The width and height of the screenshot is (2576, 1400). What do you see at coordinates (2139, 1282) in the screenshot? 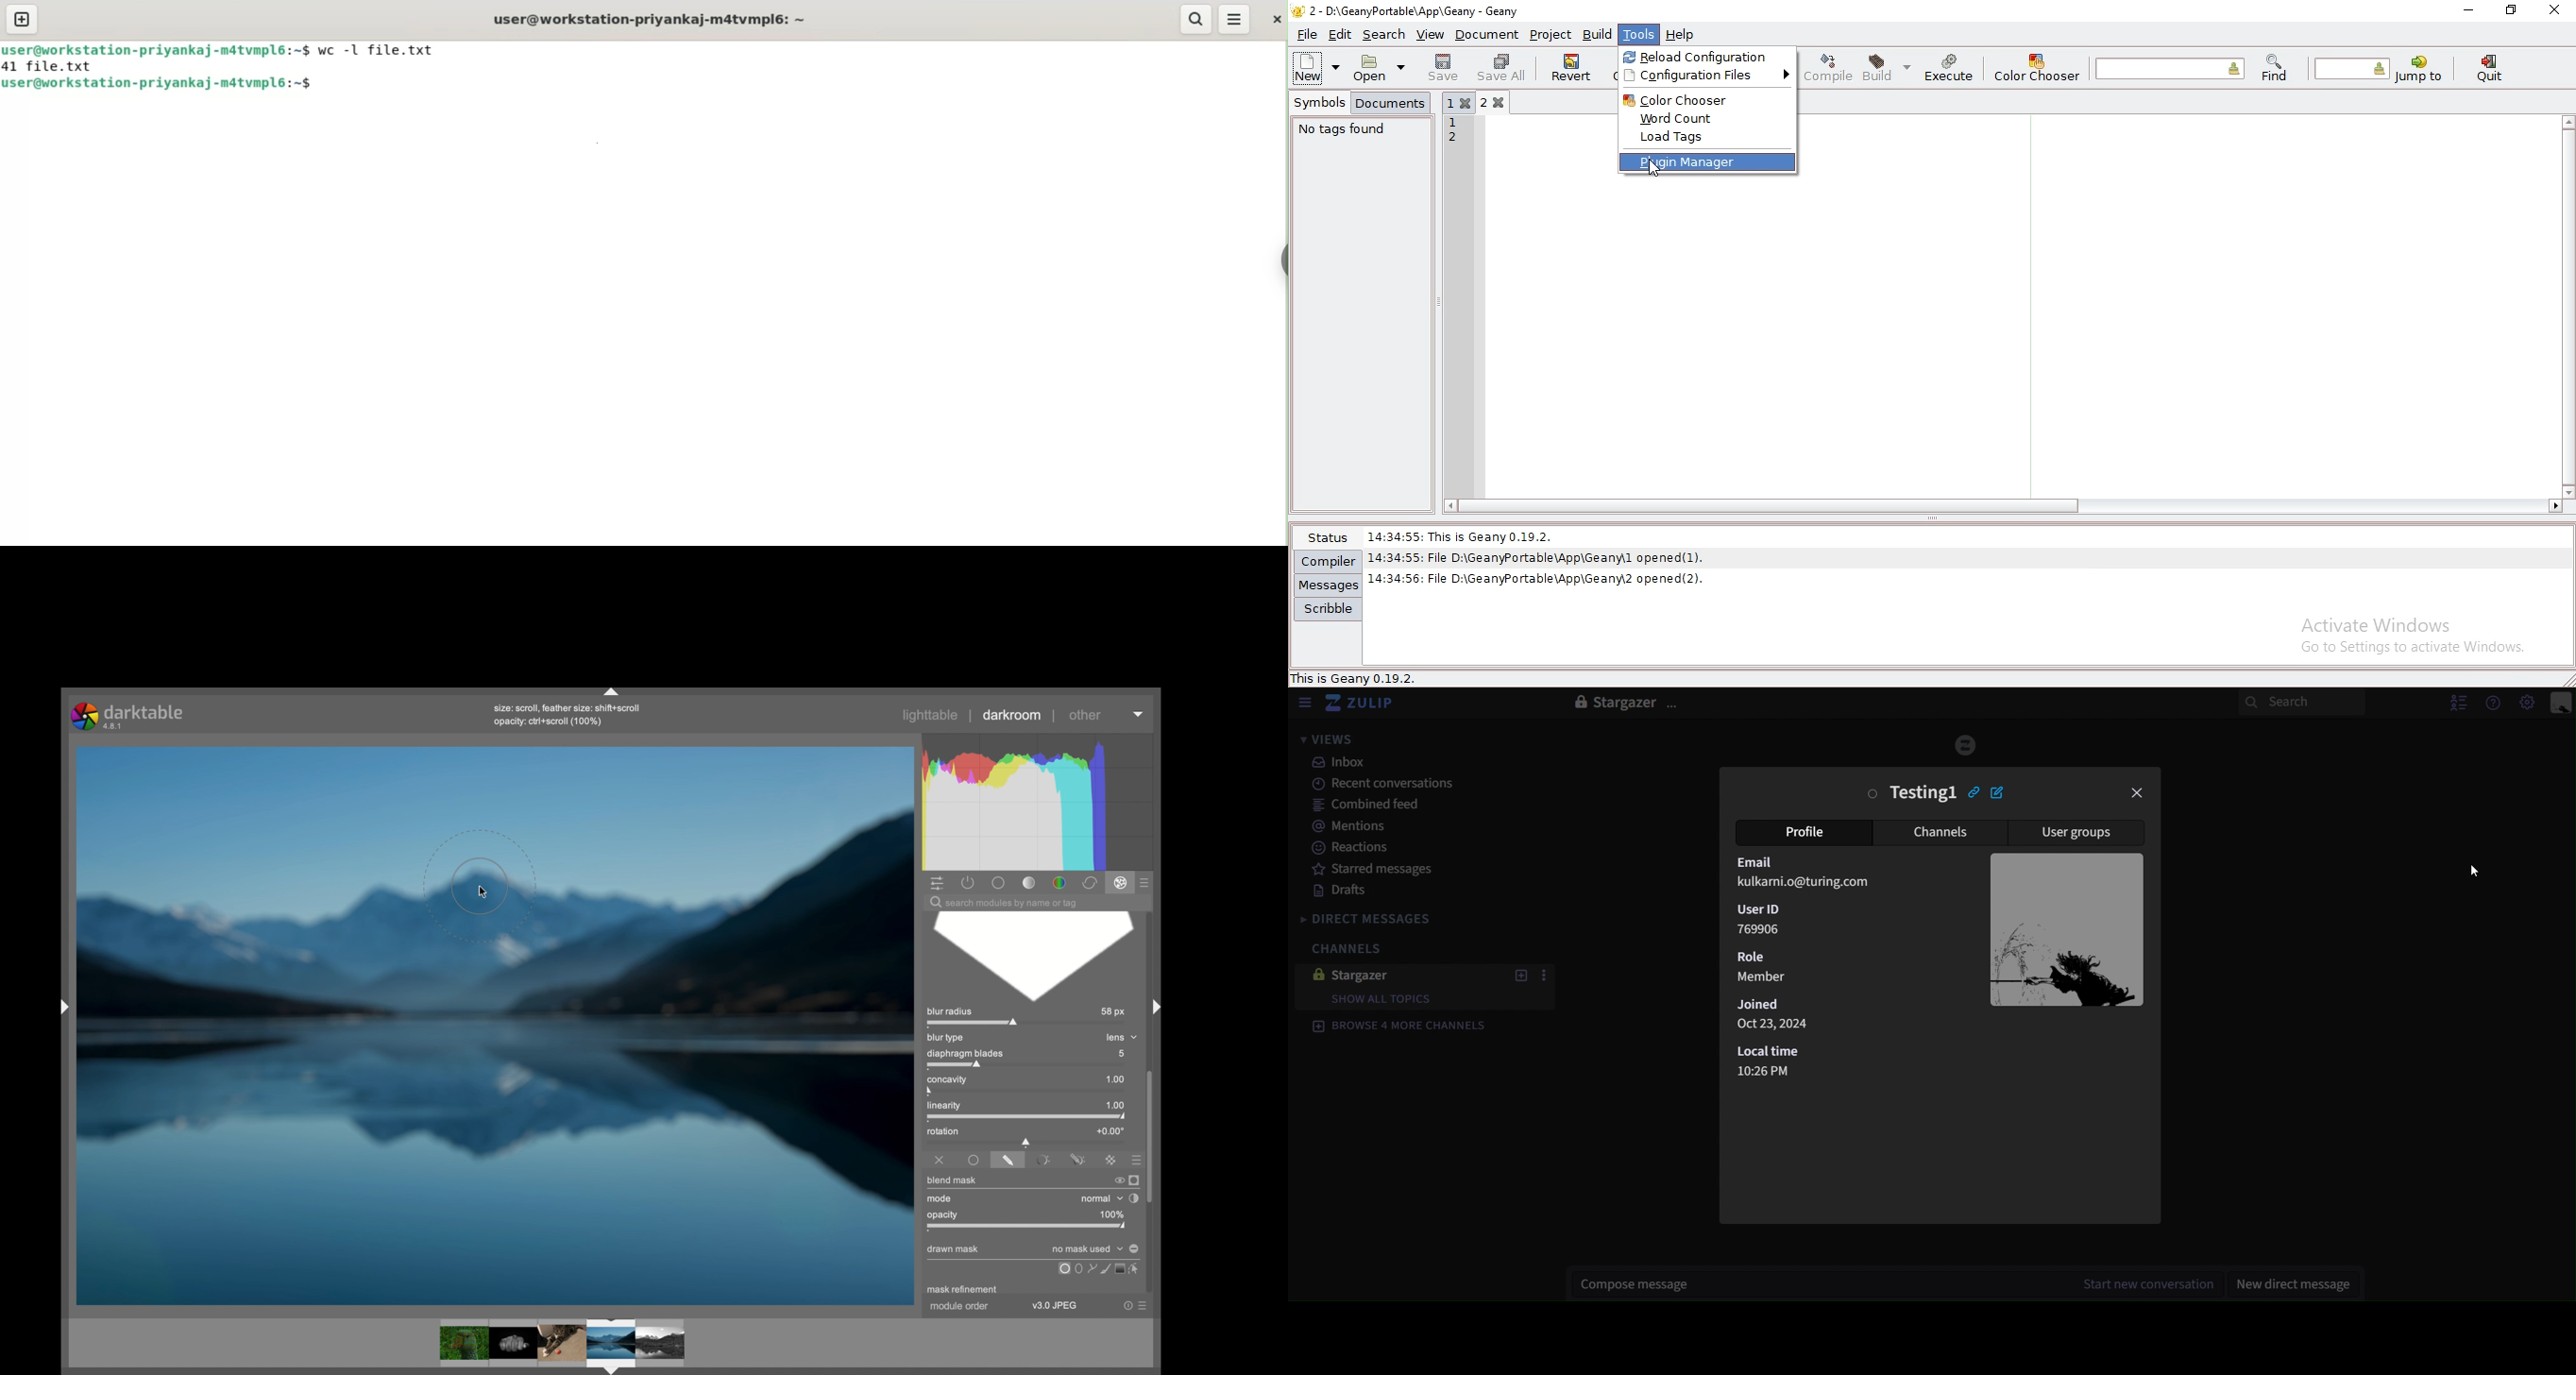
I see `start new conversations` at bounding box center [2139, 1282].